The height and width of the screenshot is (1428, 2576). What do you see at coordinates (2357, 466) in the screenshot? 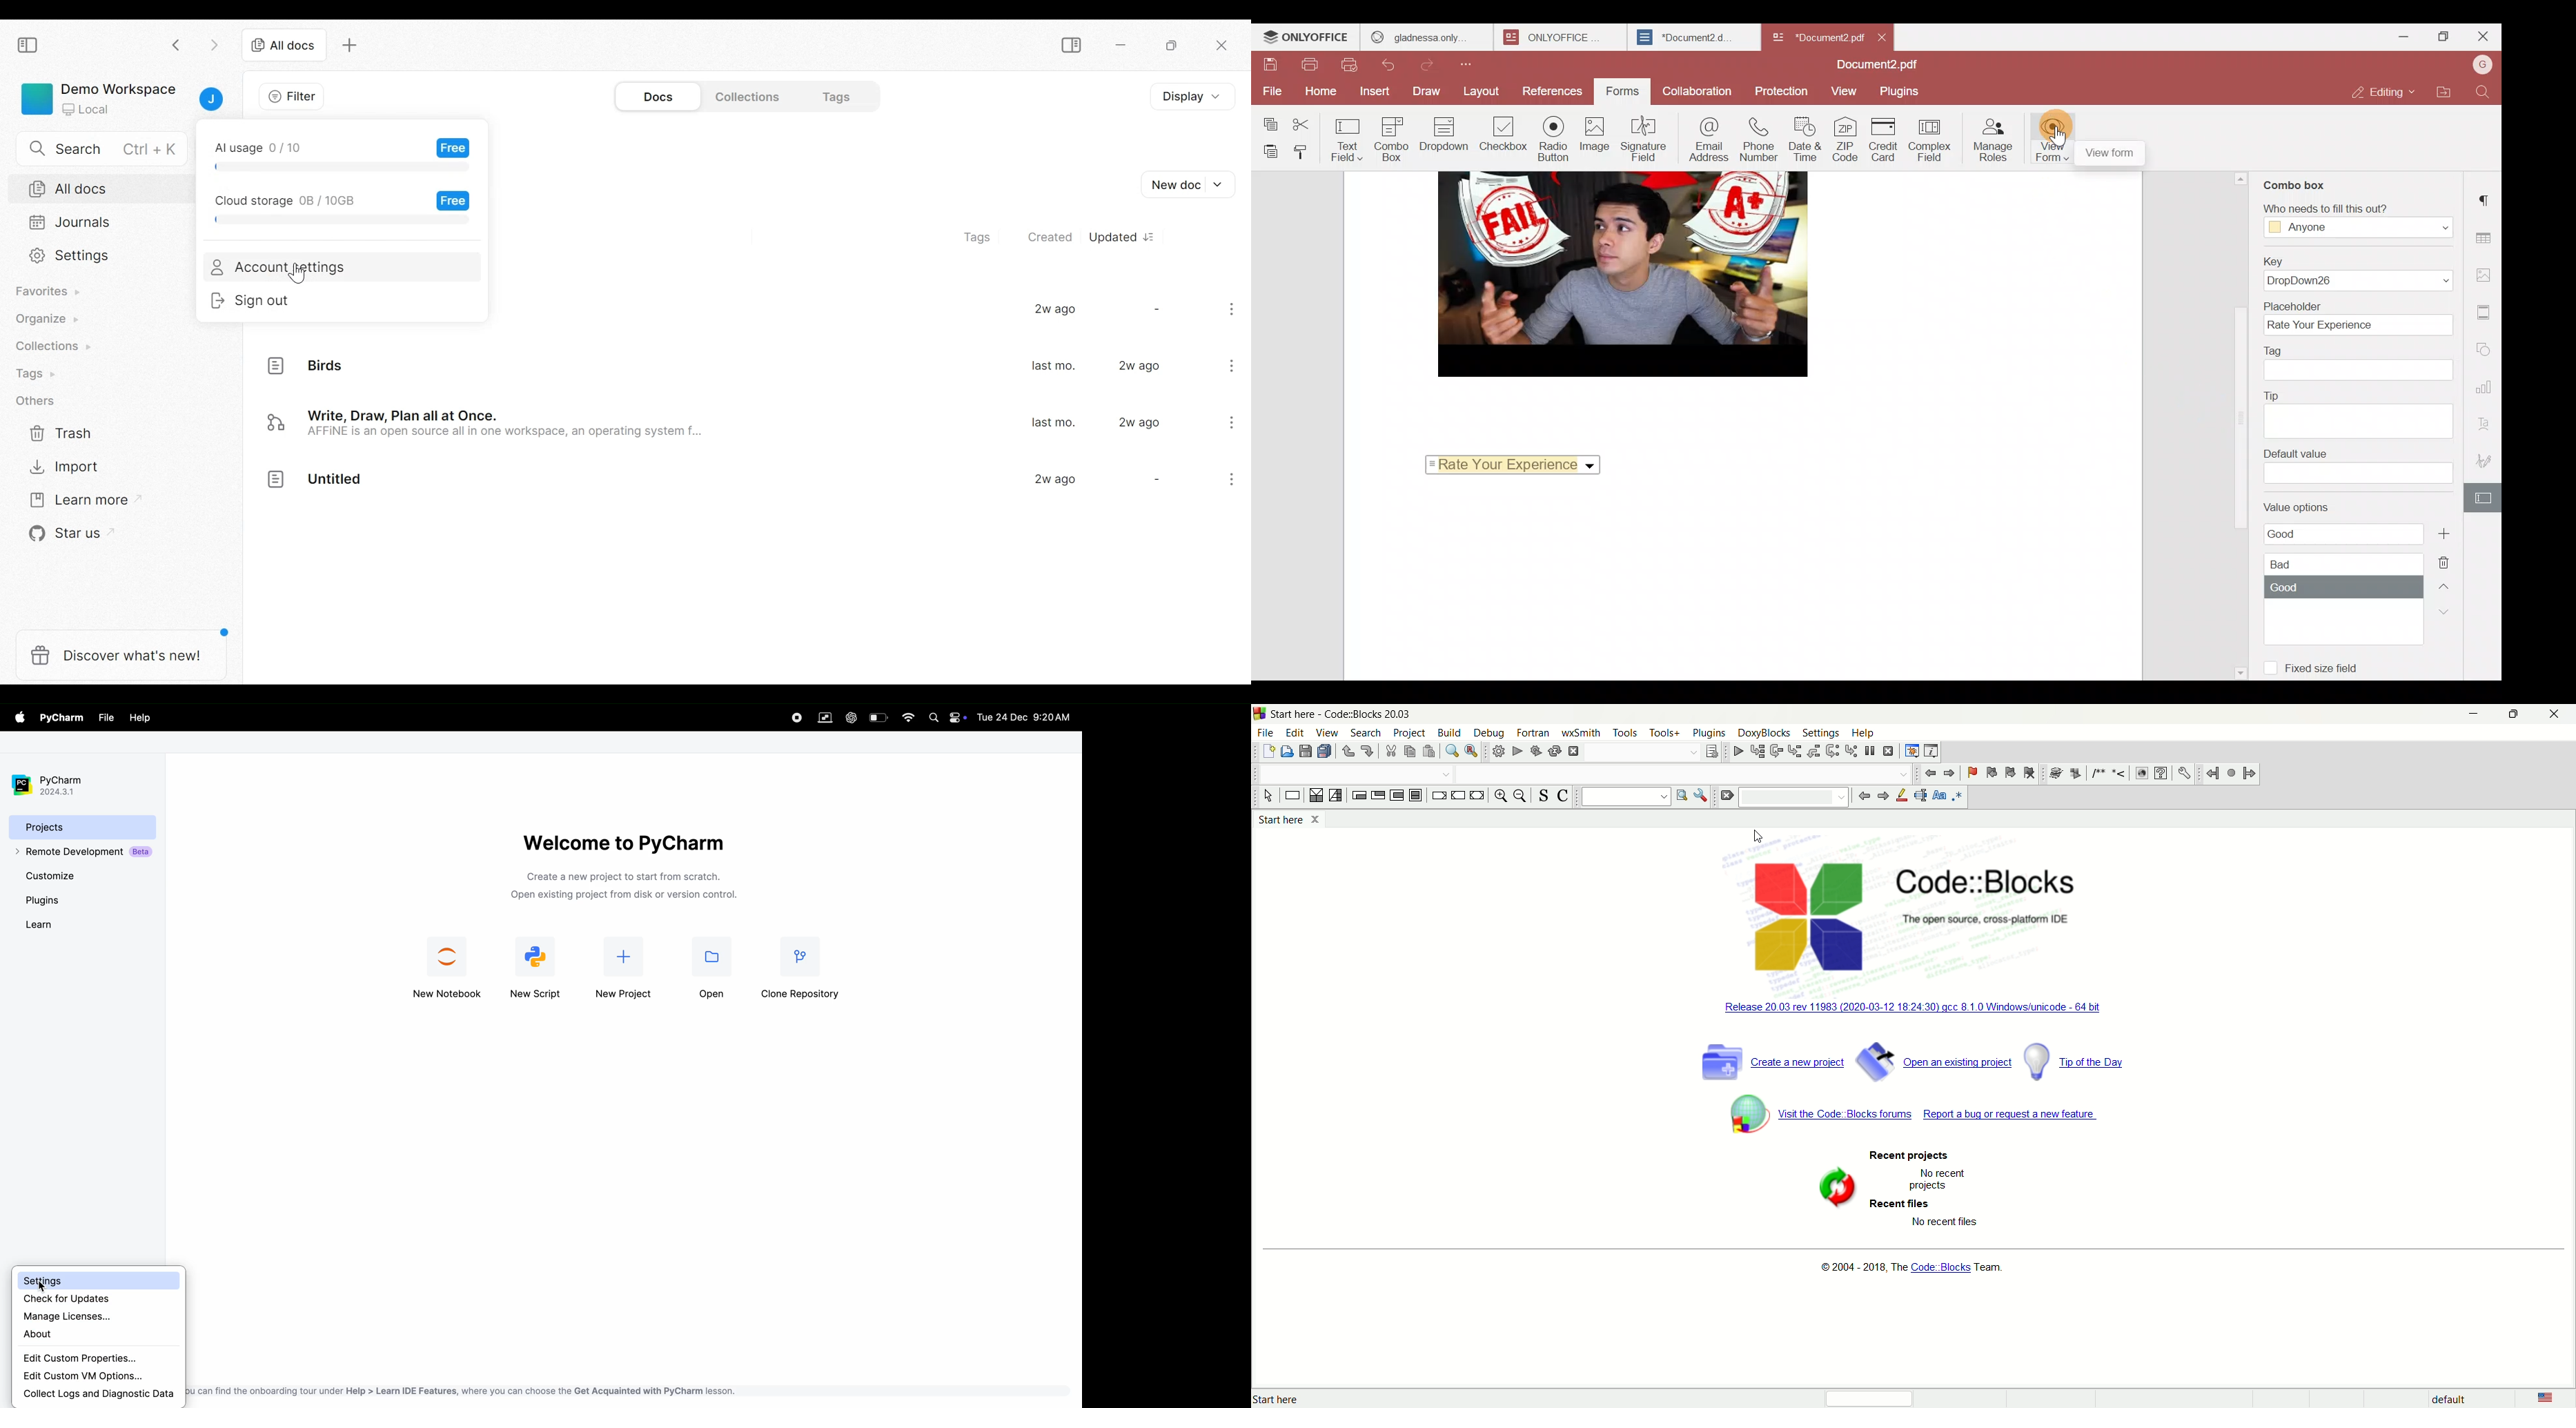
I see `Default value` at bounding box center [2357, 466].